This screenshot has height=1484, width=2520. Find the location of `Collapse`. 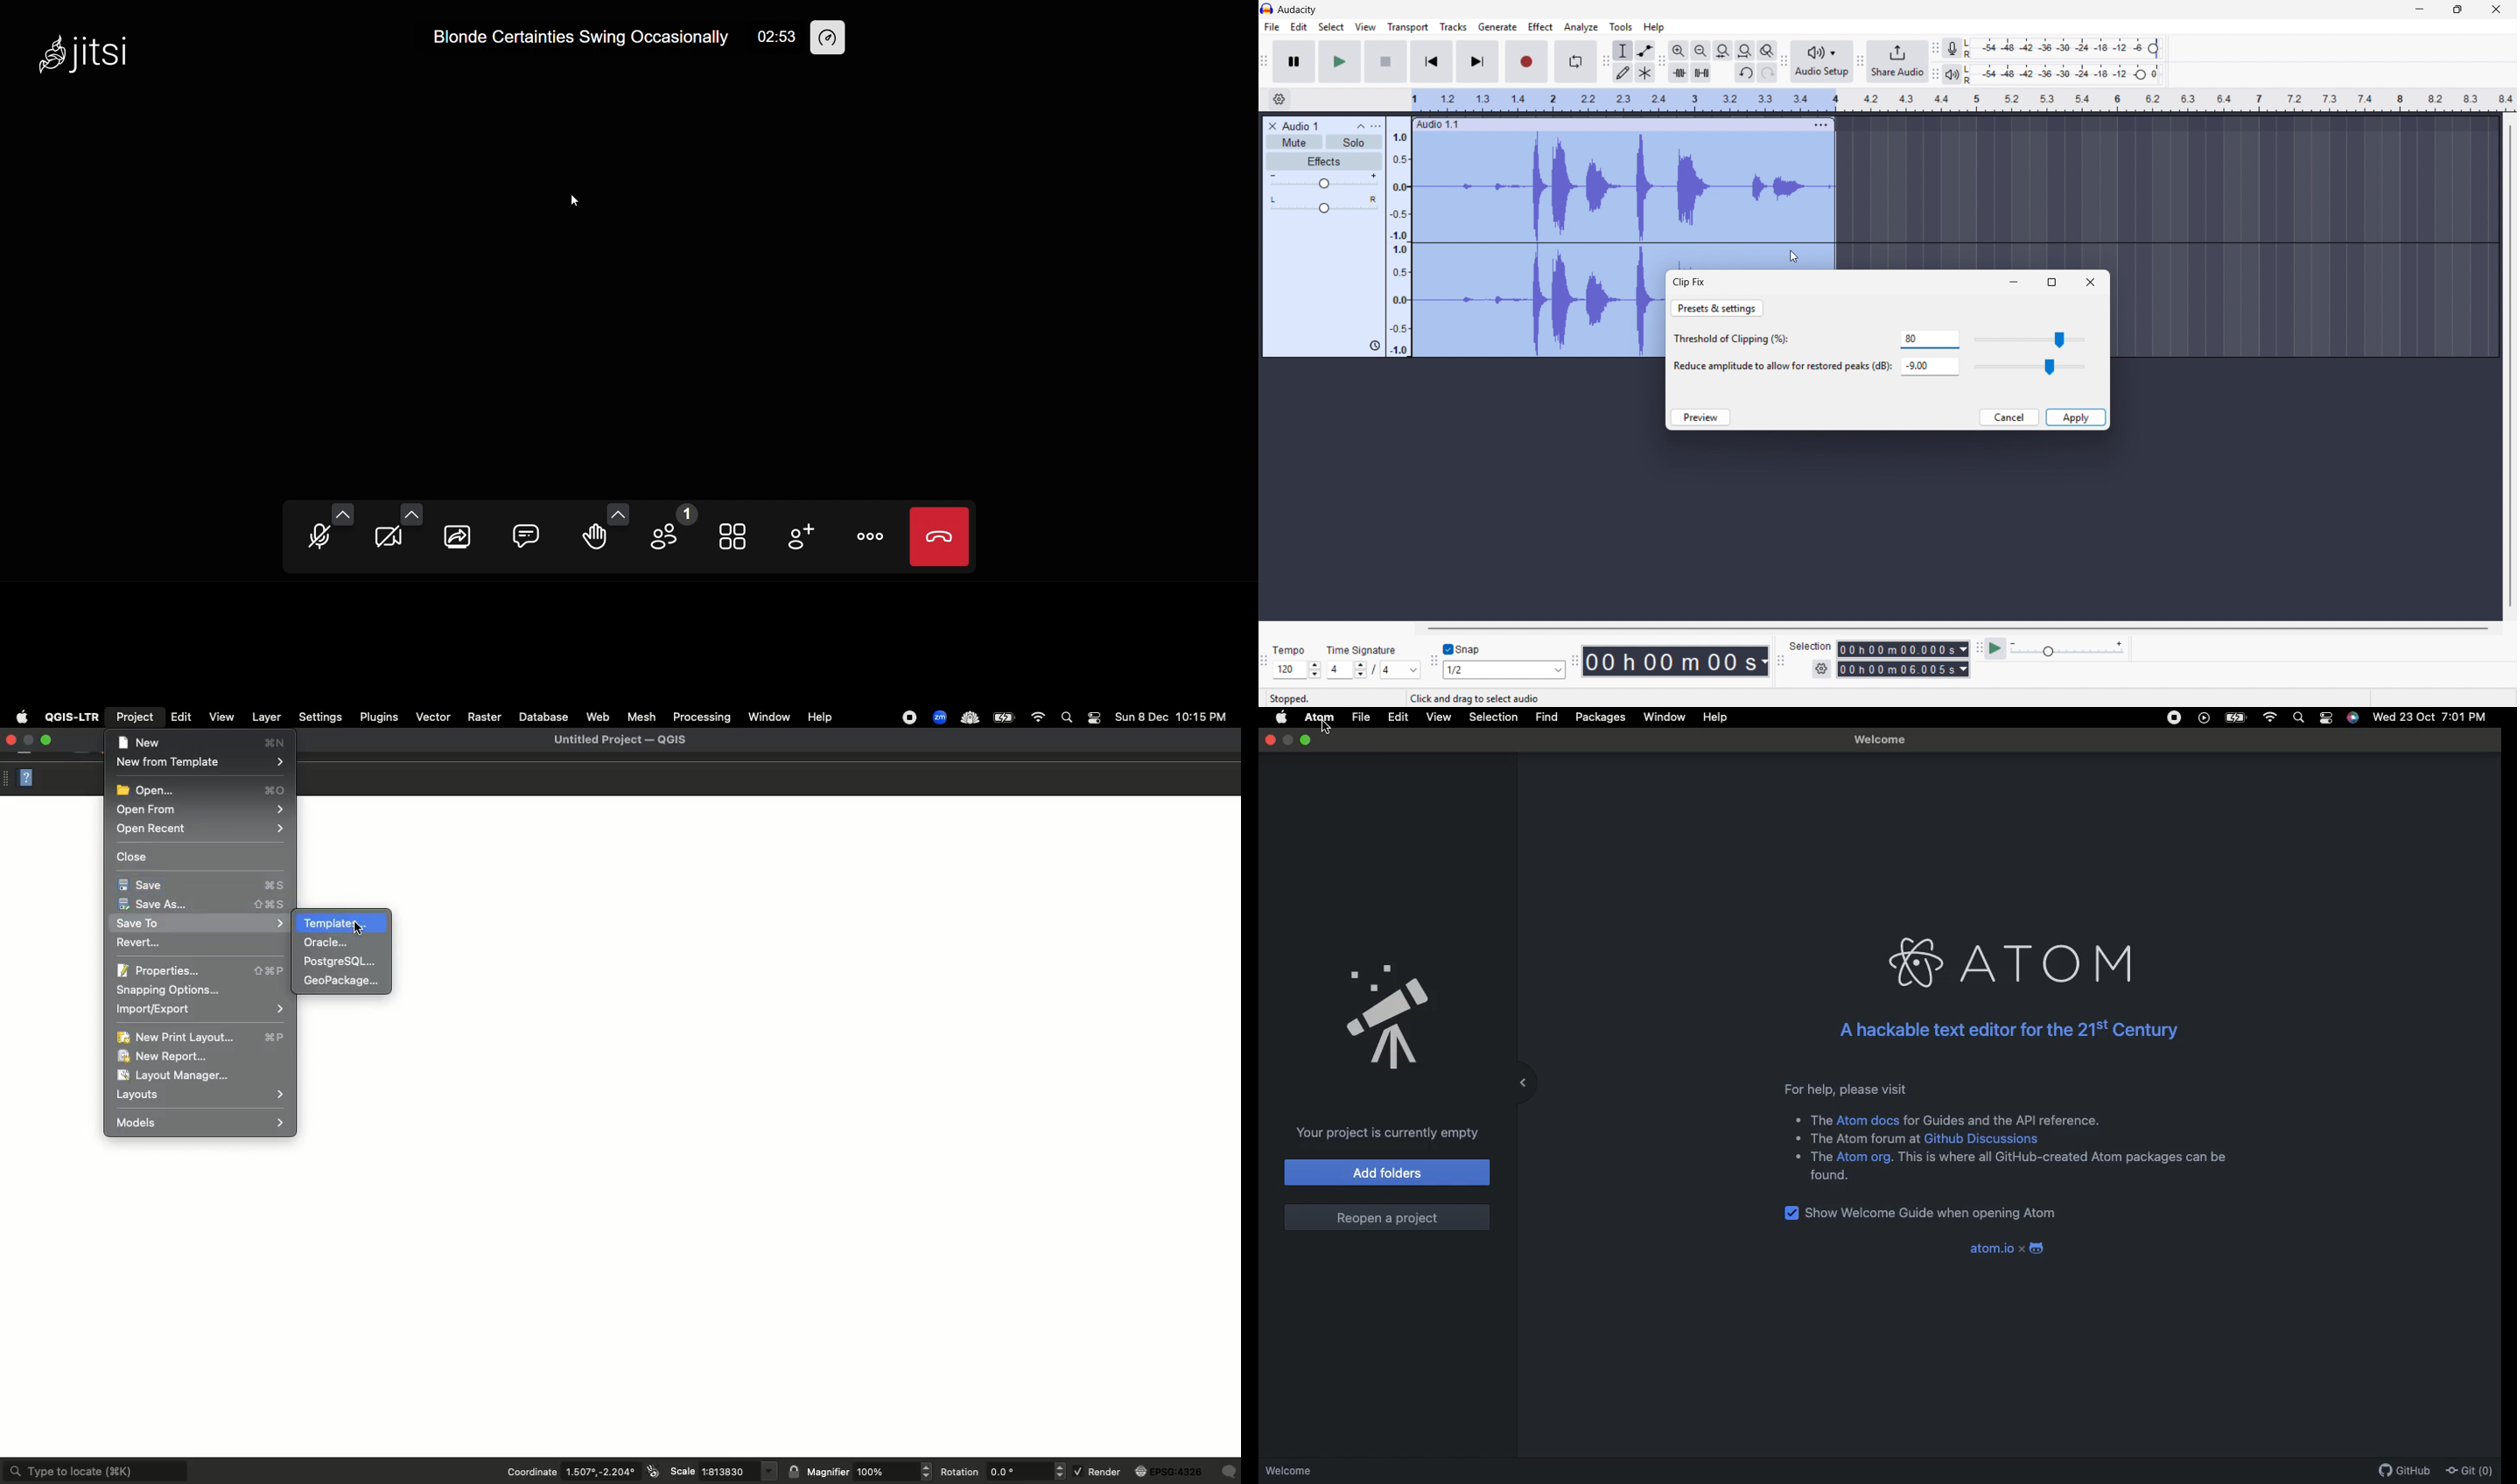

Collapse is located at coordinates (1524, 1081).